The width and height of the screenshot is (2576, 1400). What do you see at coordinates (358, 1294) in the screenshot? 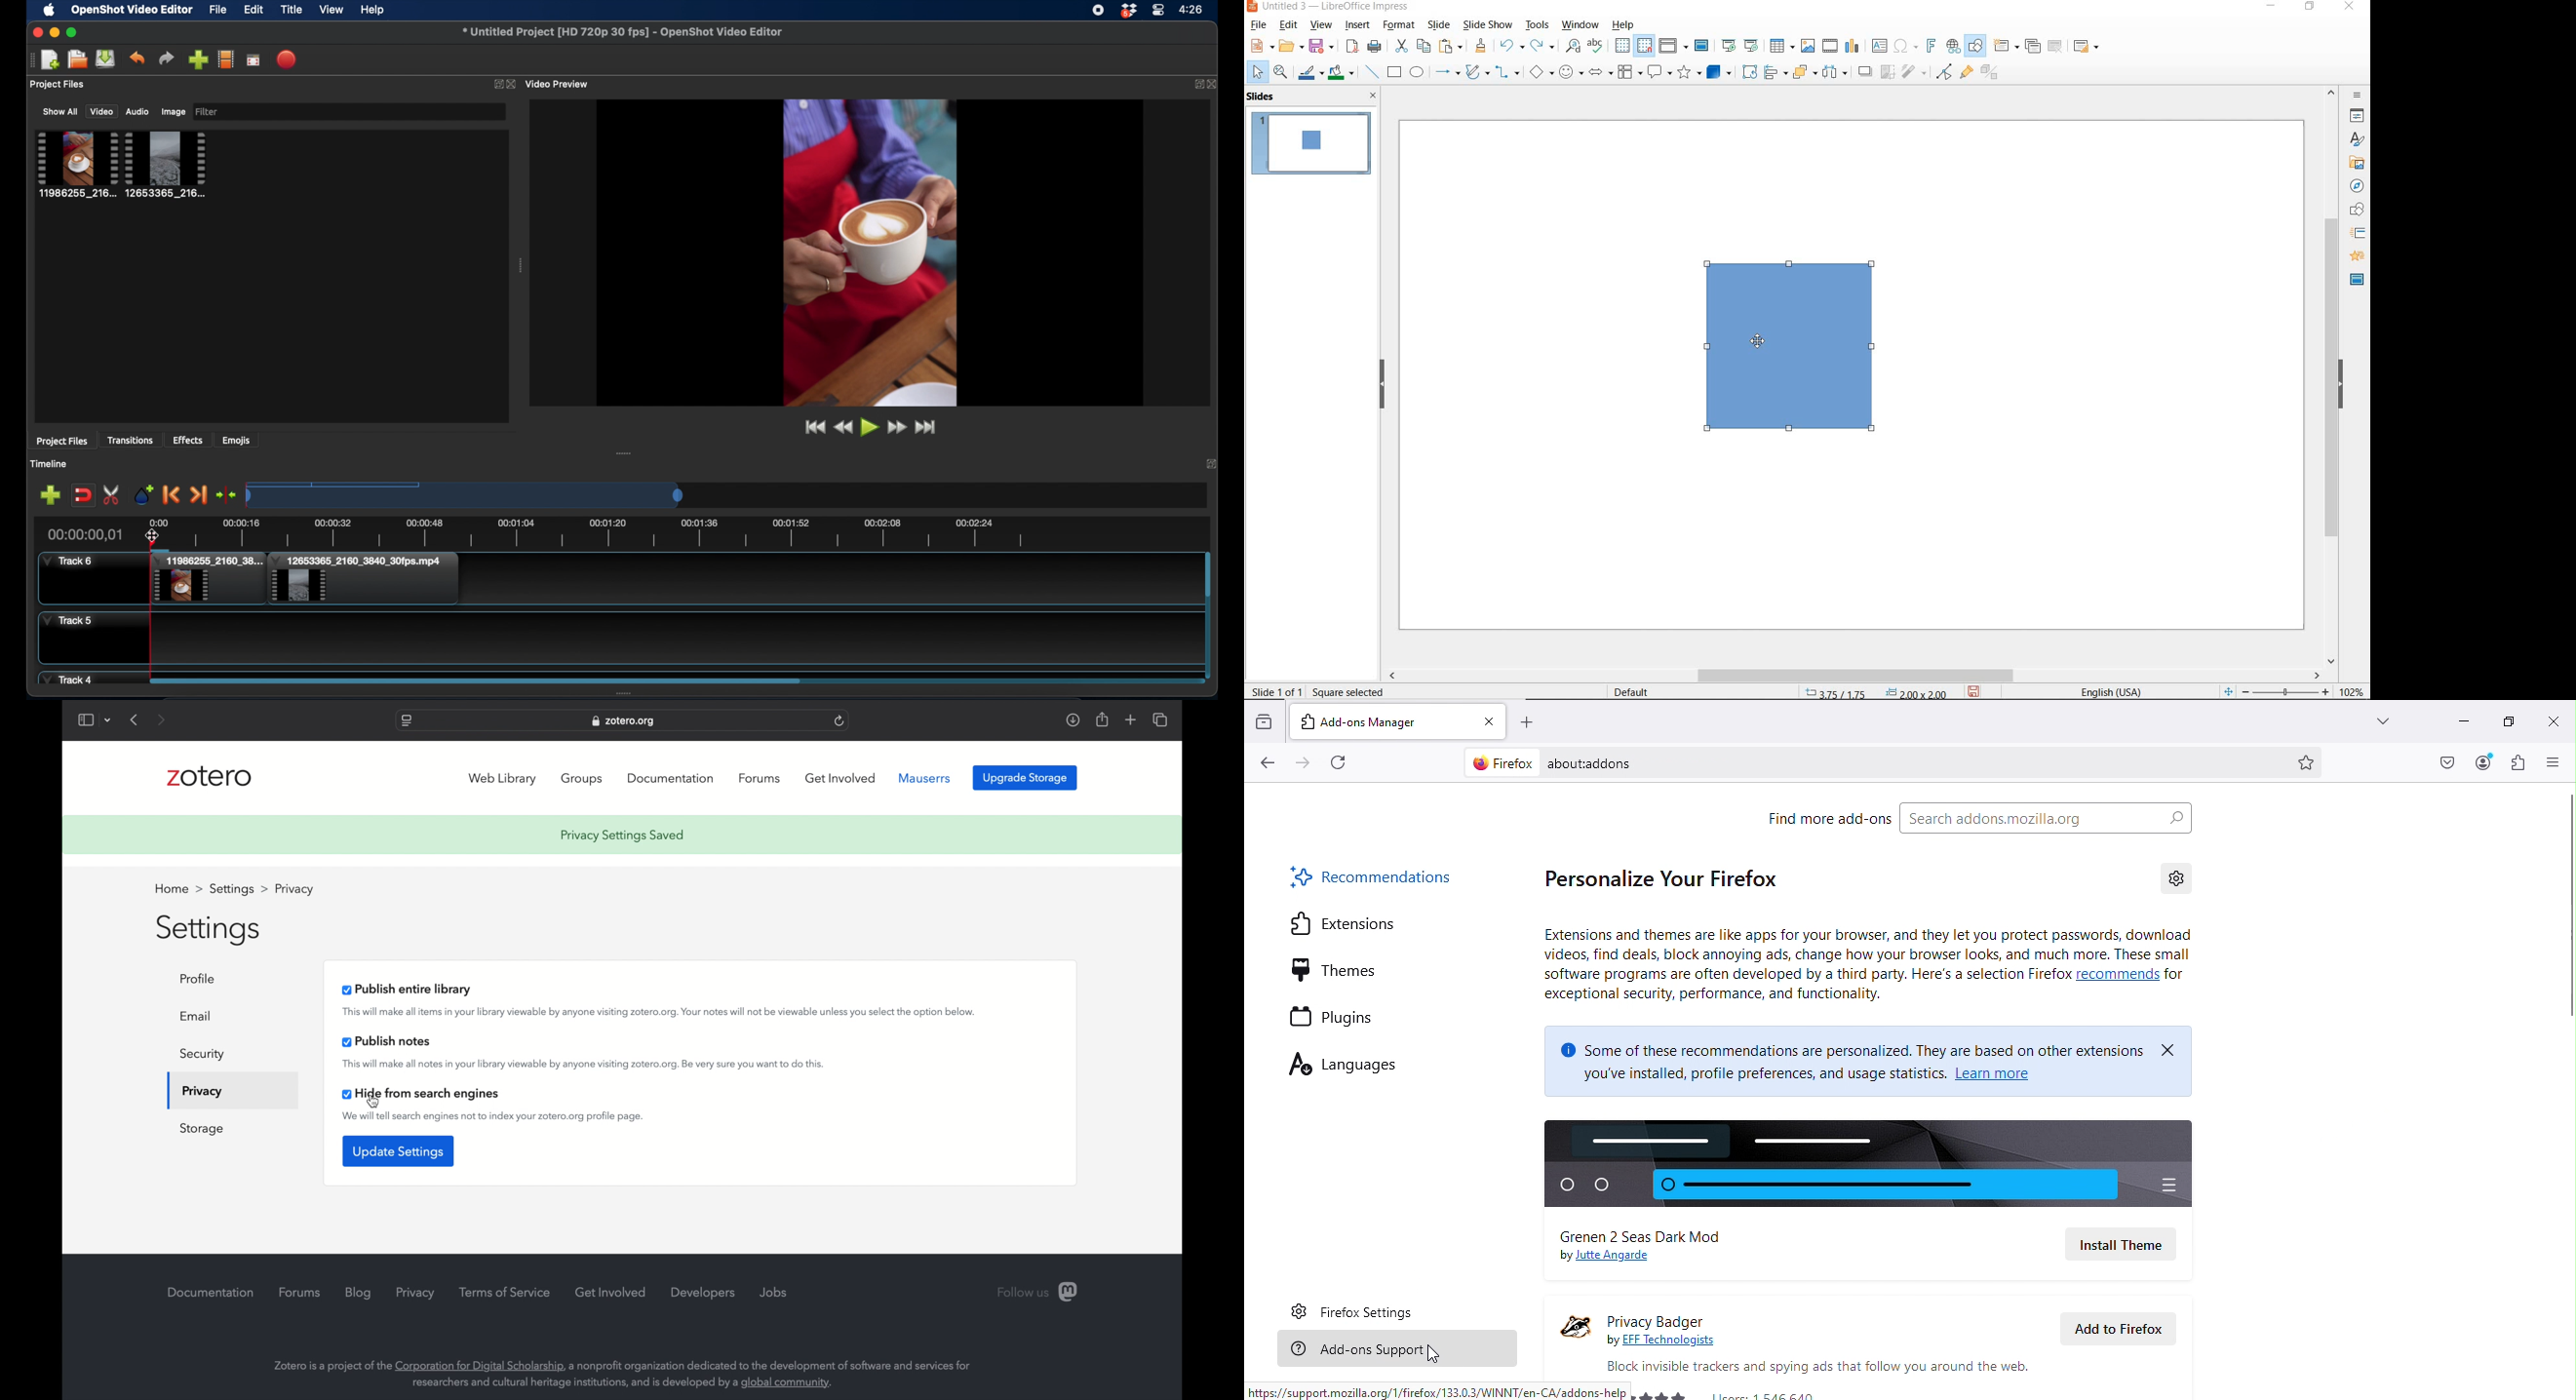
I see `blog` at bounding box center [358, 1294].